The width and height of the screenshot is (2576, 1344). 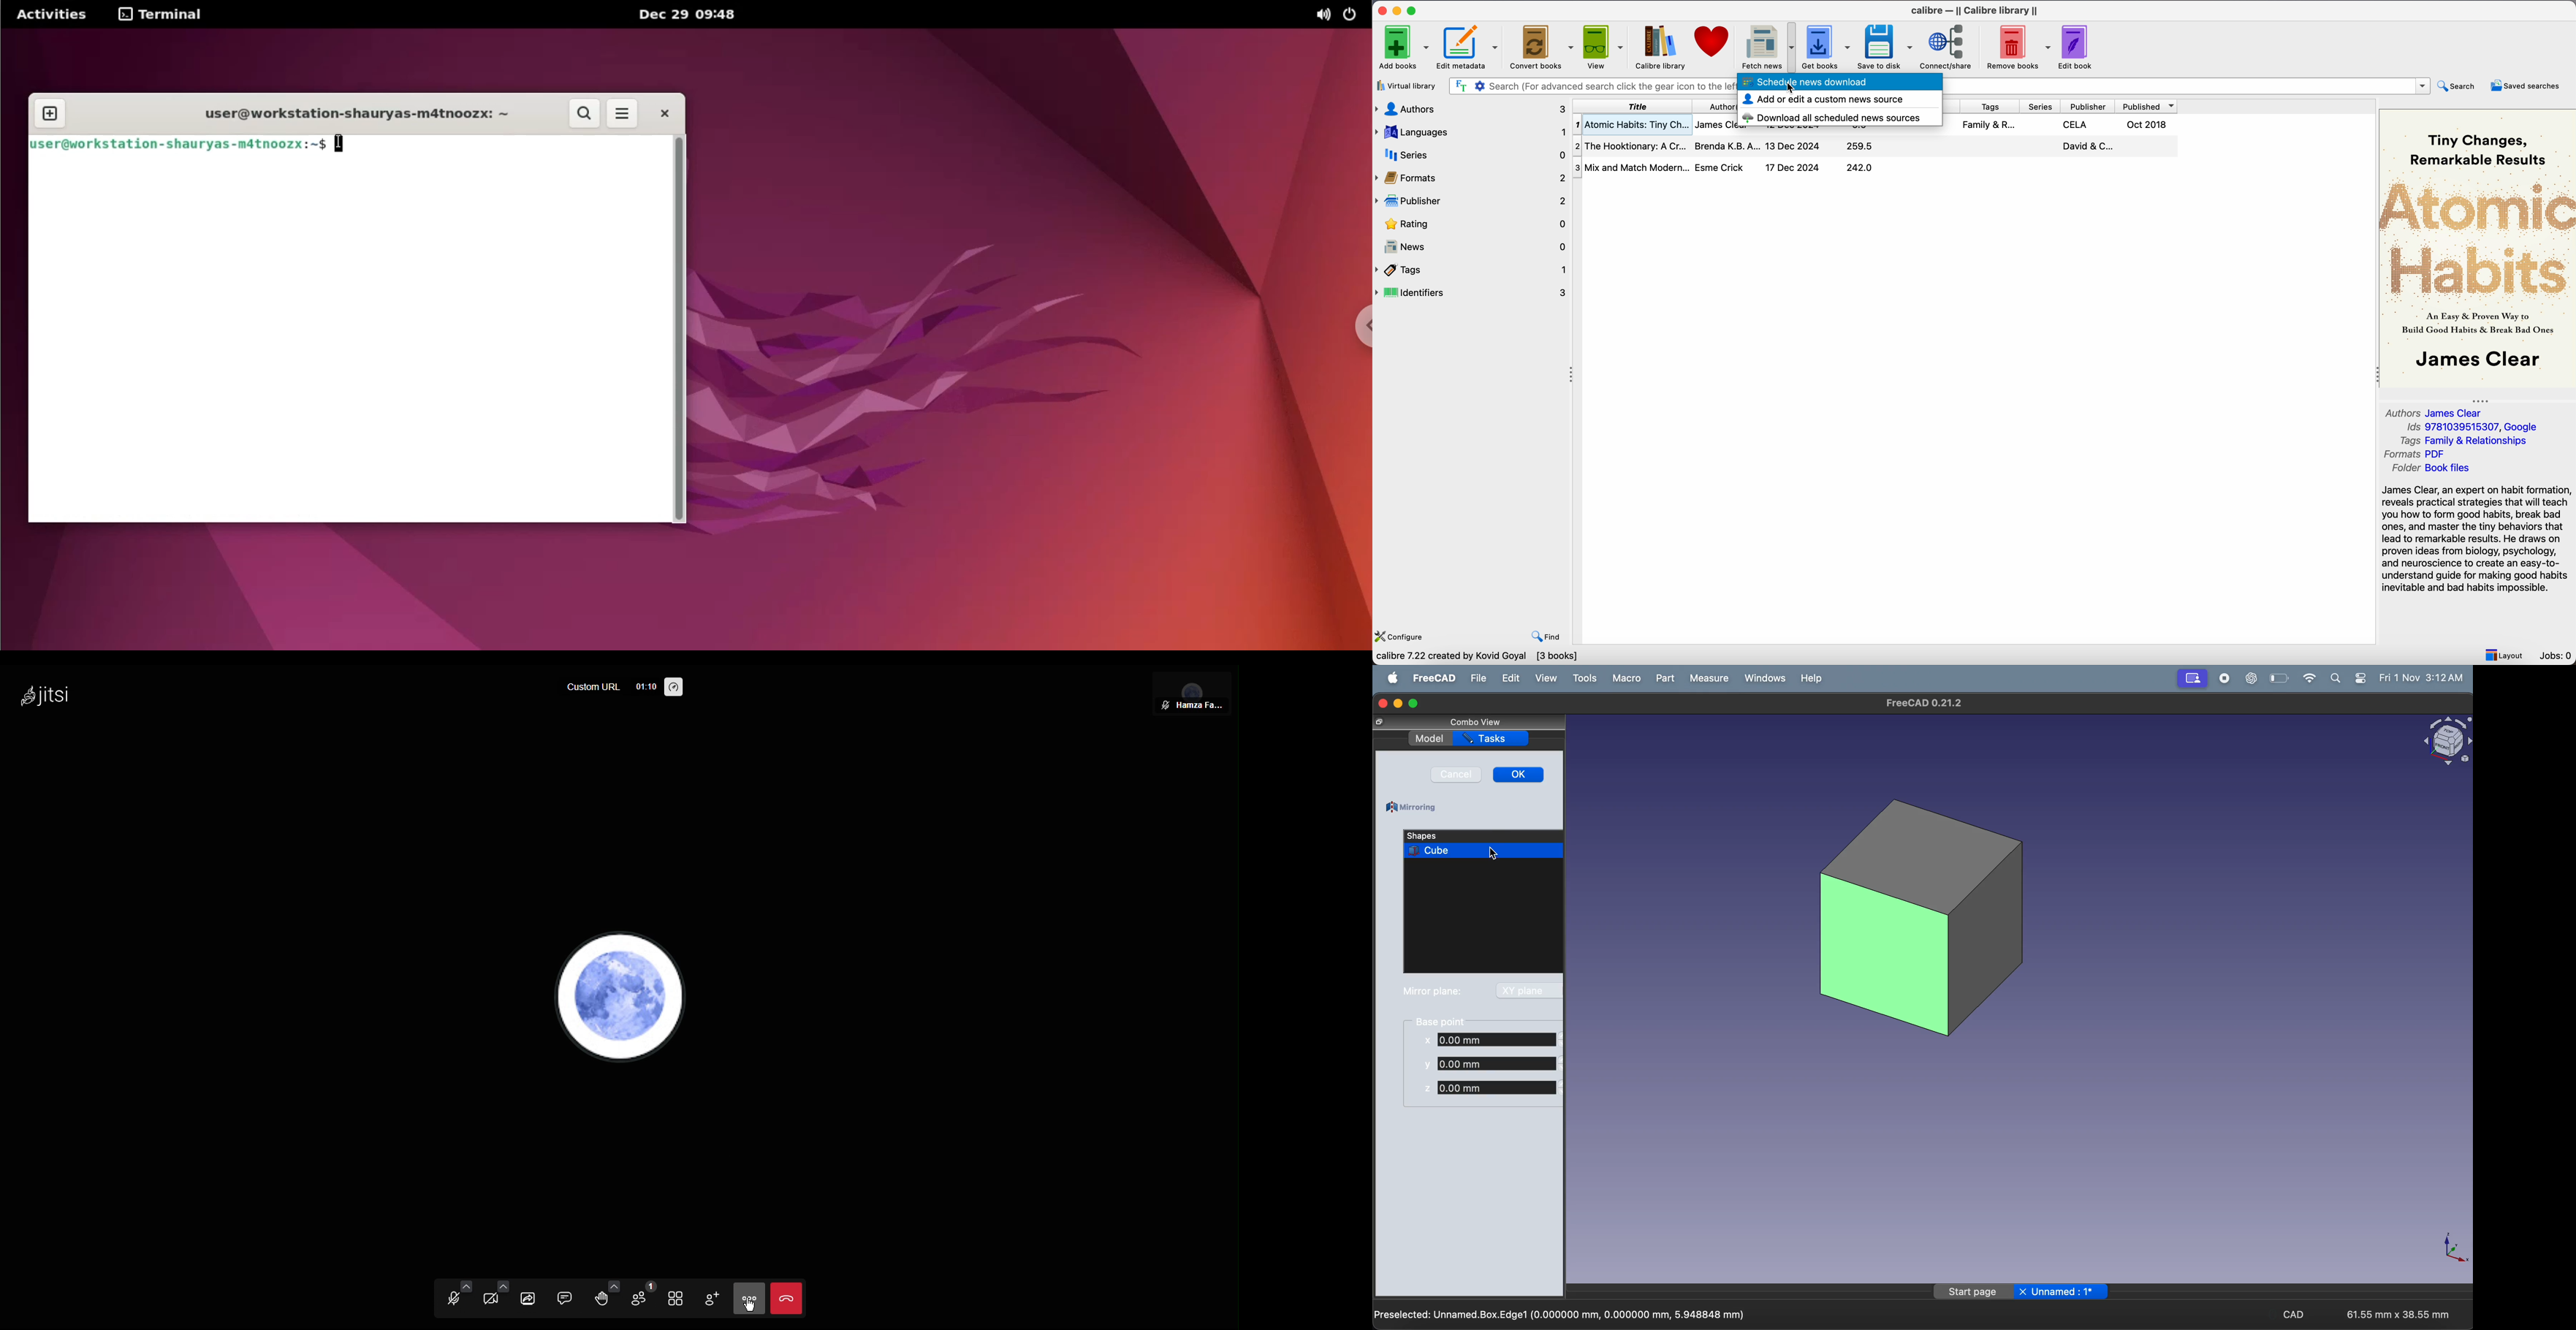 I want to click on Oct 2018, so click(x=2148, y=125).